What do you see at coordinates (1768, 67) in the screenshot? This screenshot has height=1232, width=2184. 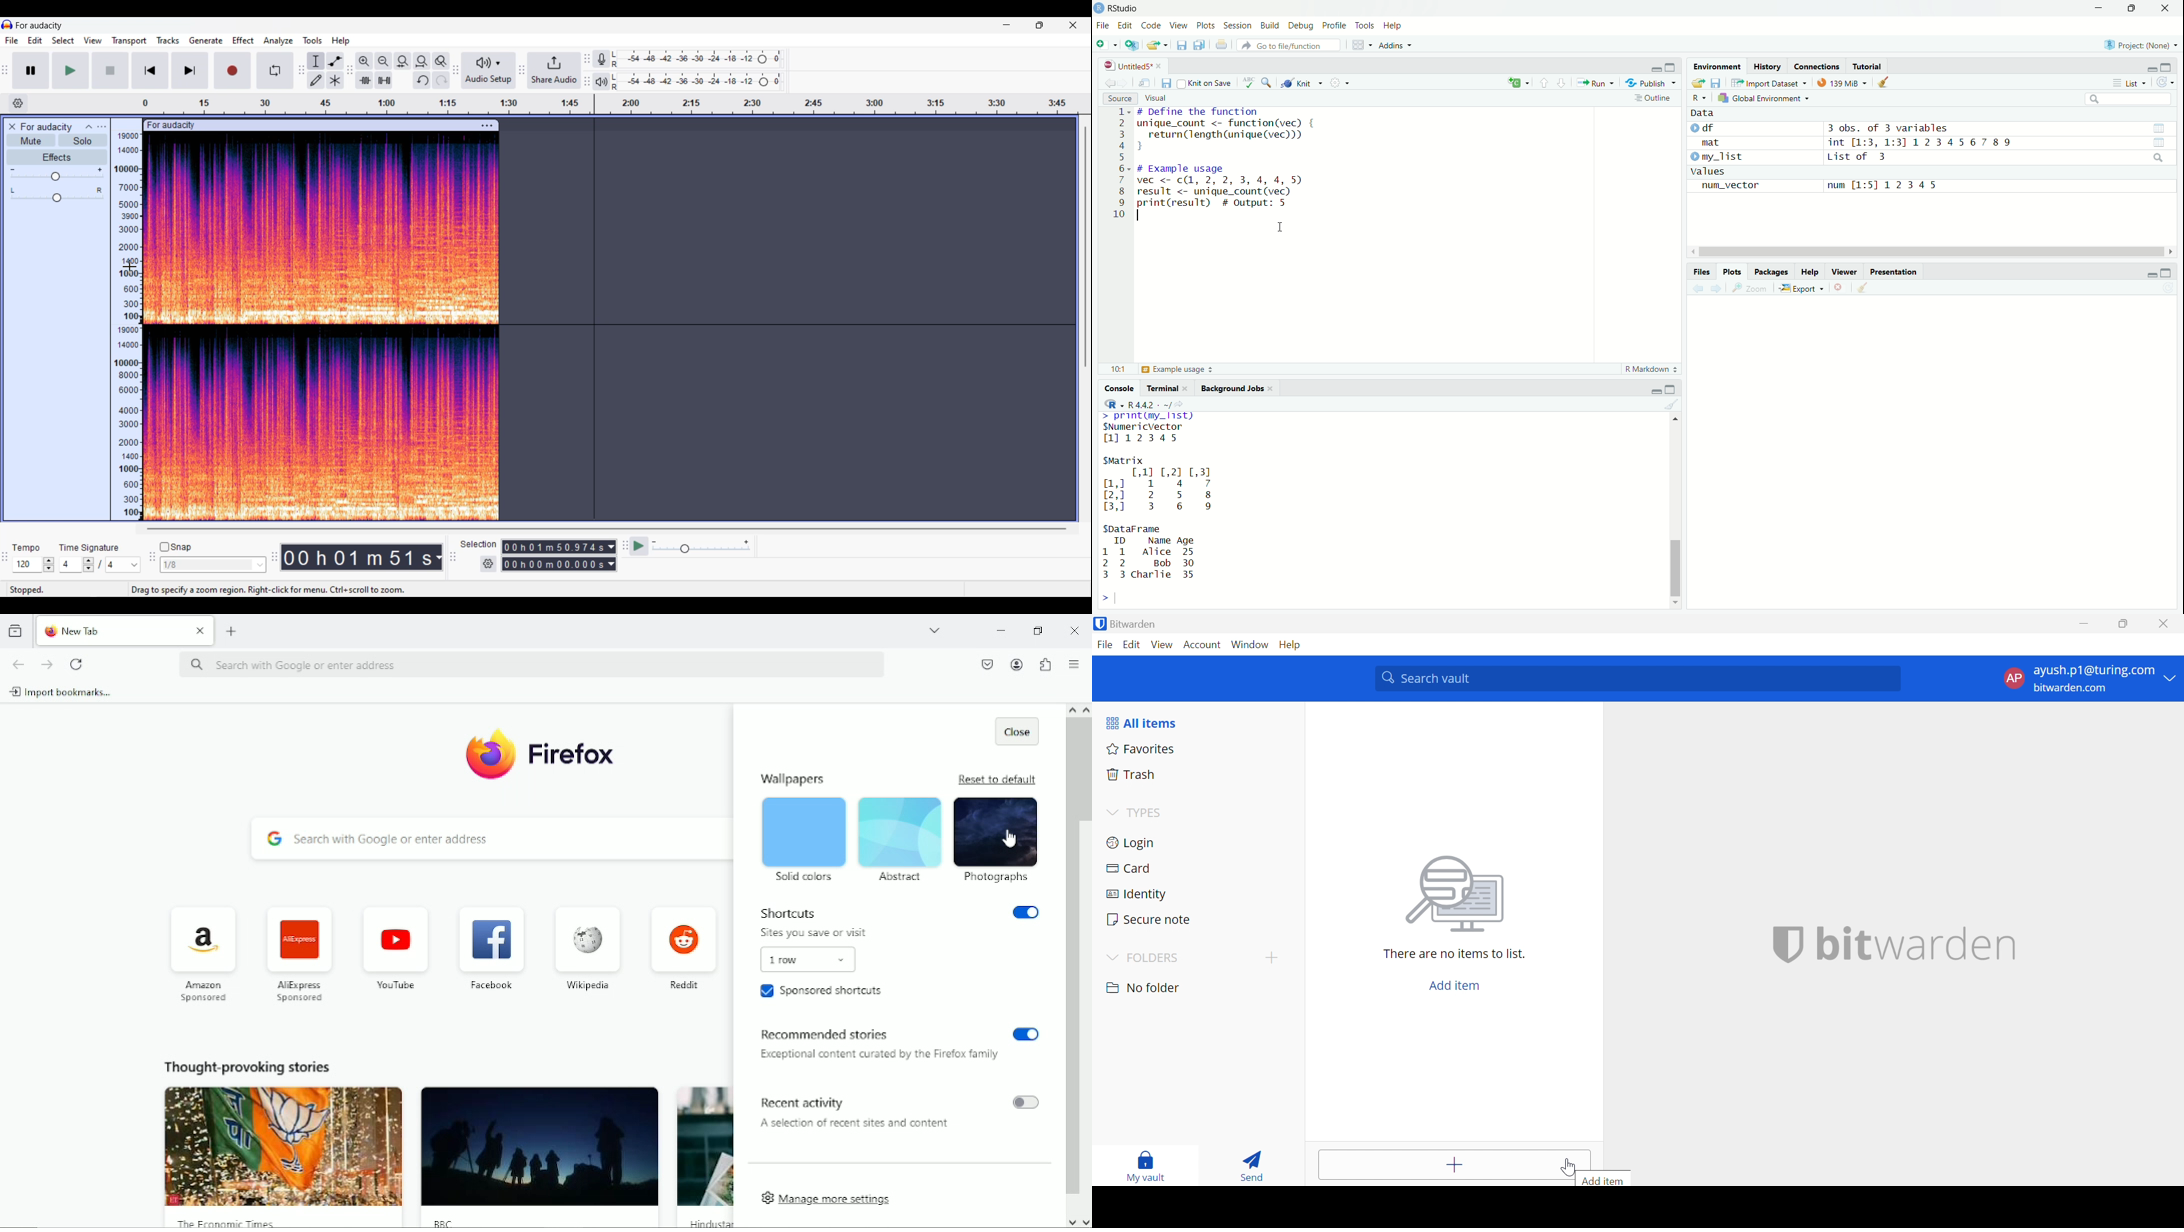 I see `History` at bounding box center [1768, 67].